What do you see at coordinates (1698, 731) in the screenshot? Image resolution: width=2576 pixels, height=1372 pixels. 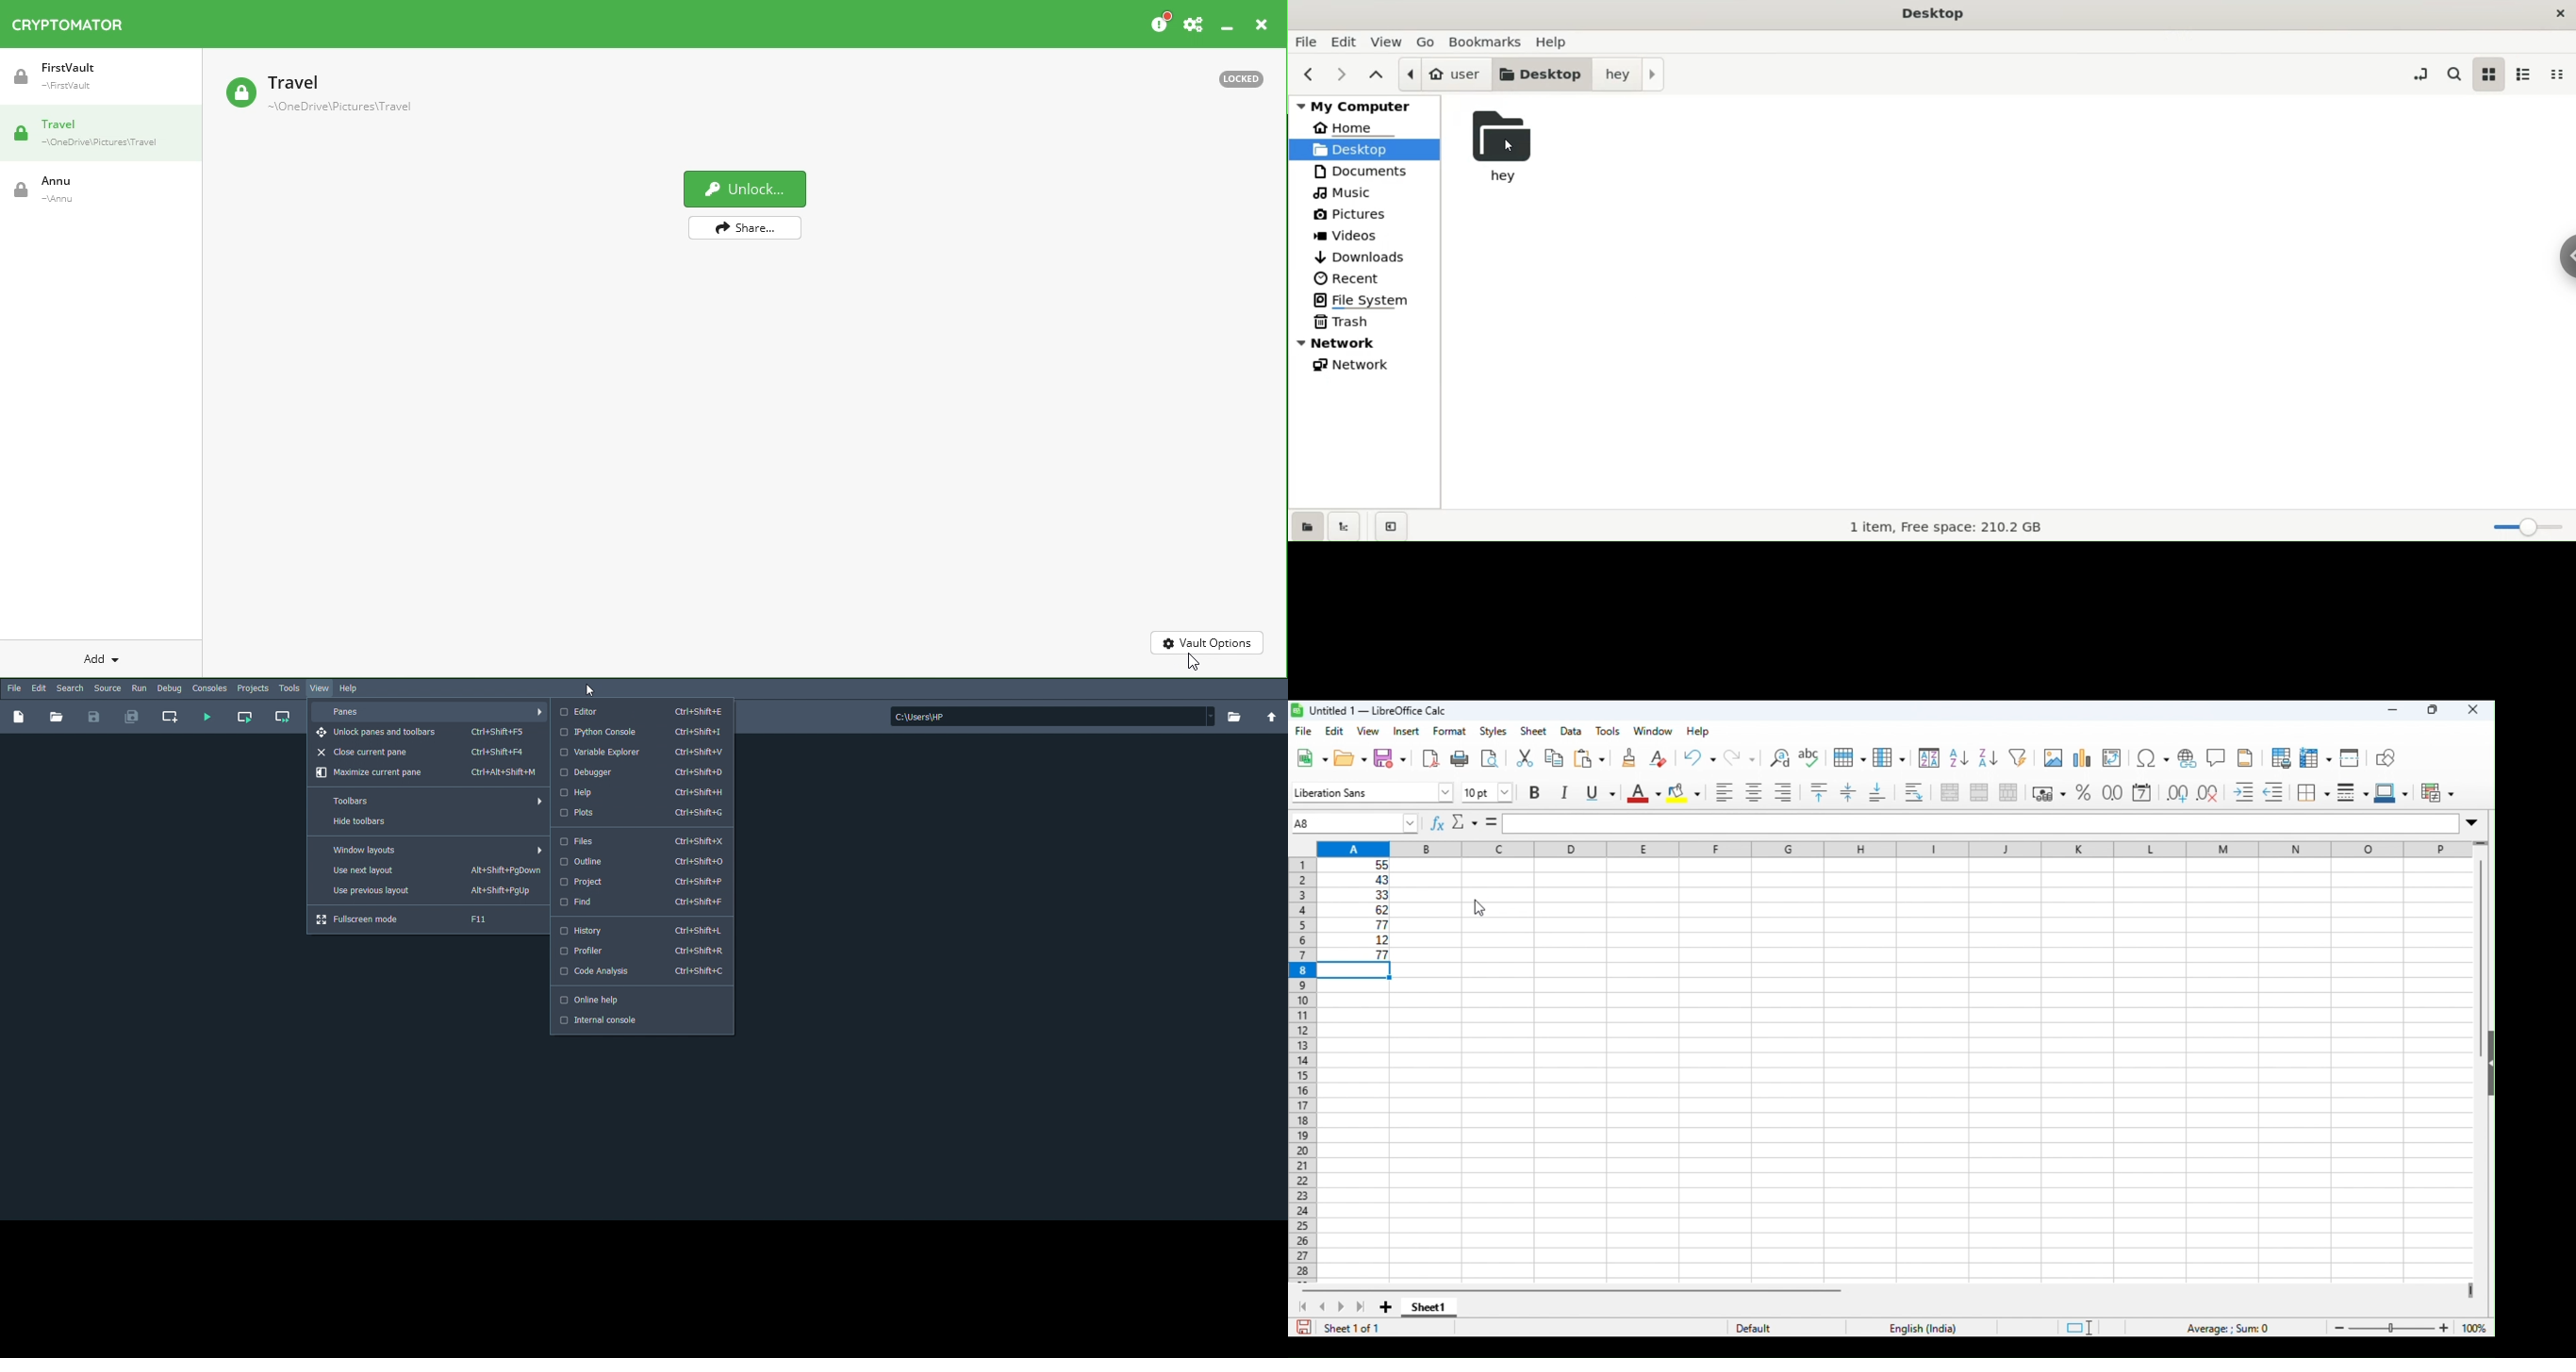 I see `help` at bounding box center [1698, 731].